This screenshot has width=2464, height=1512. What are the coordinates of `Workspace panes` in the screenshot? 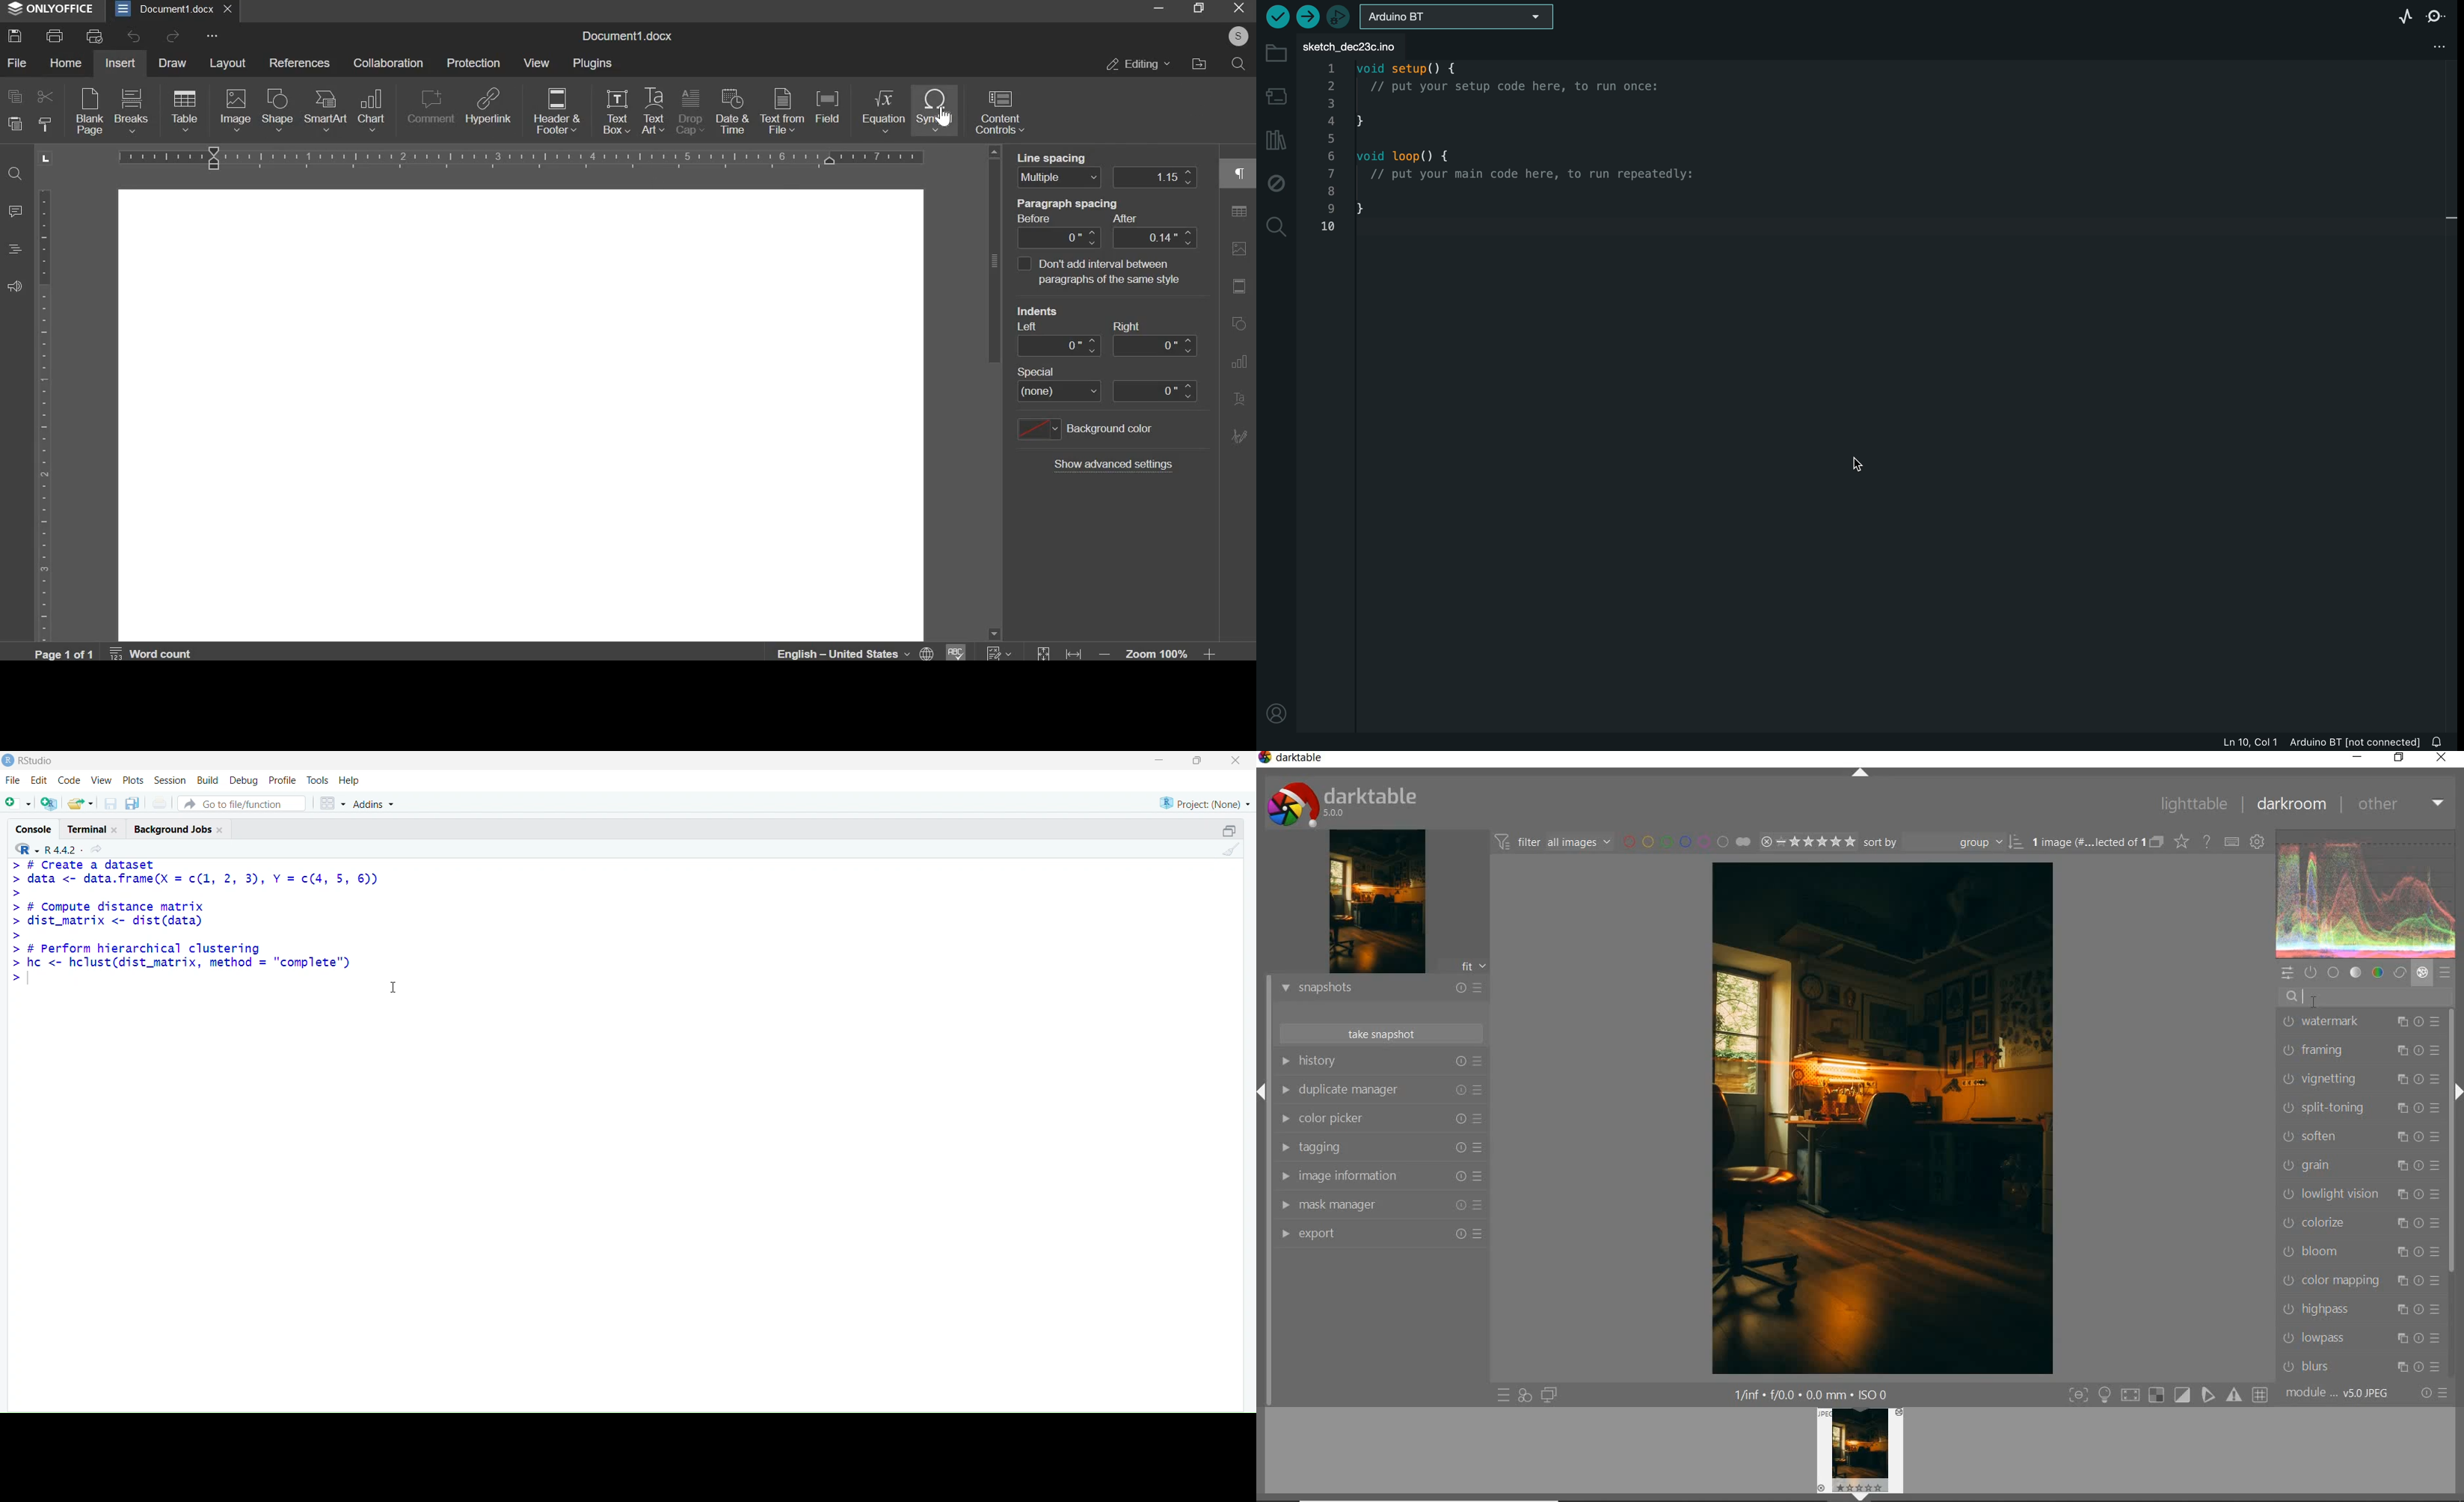 It's located at (333, 801).